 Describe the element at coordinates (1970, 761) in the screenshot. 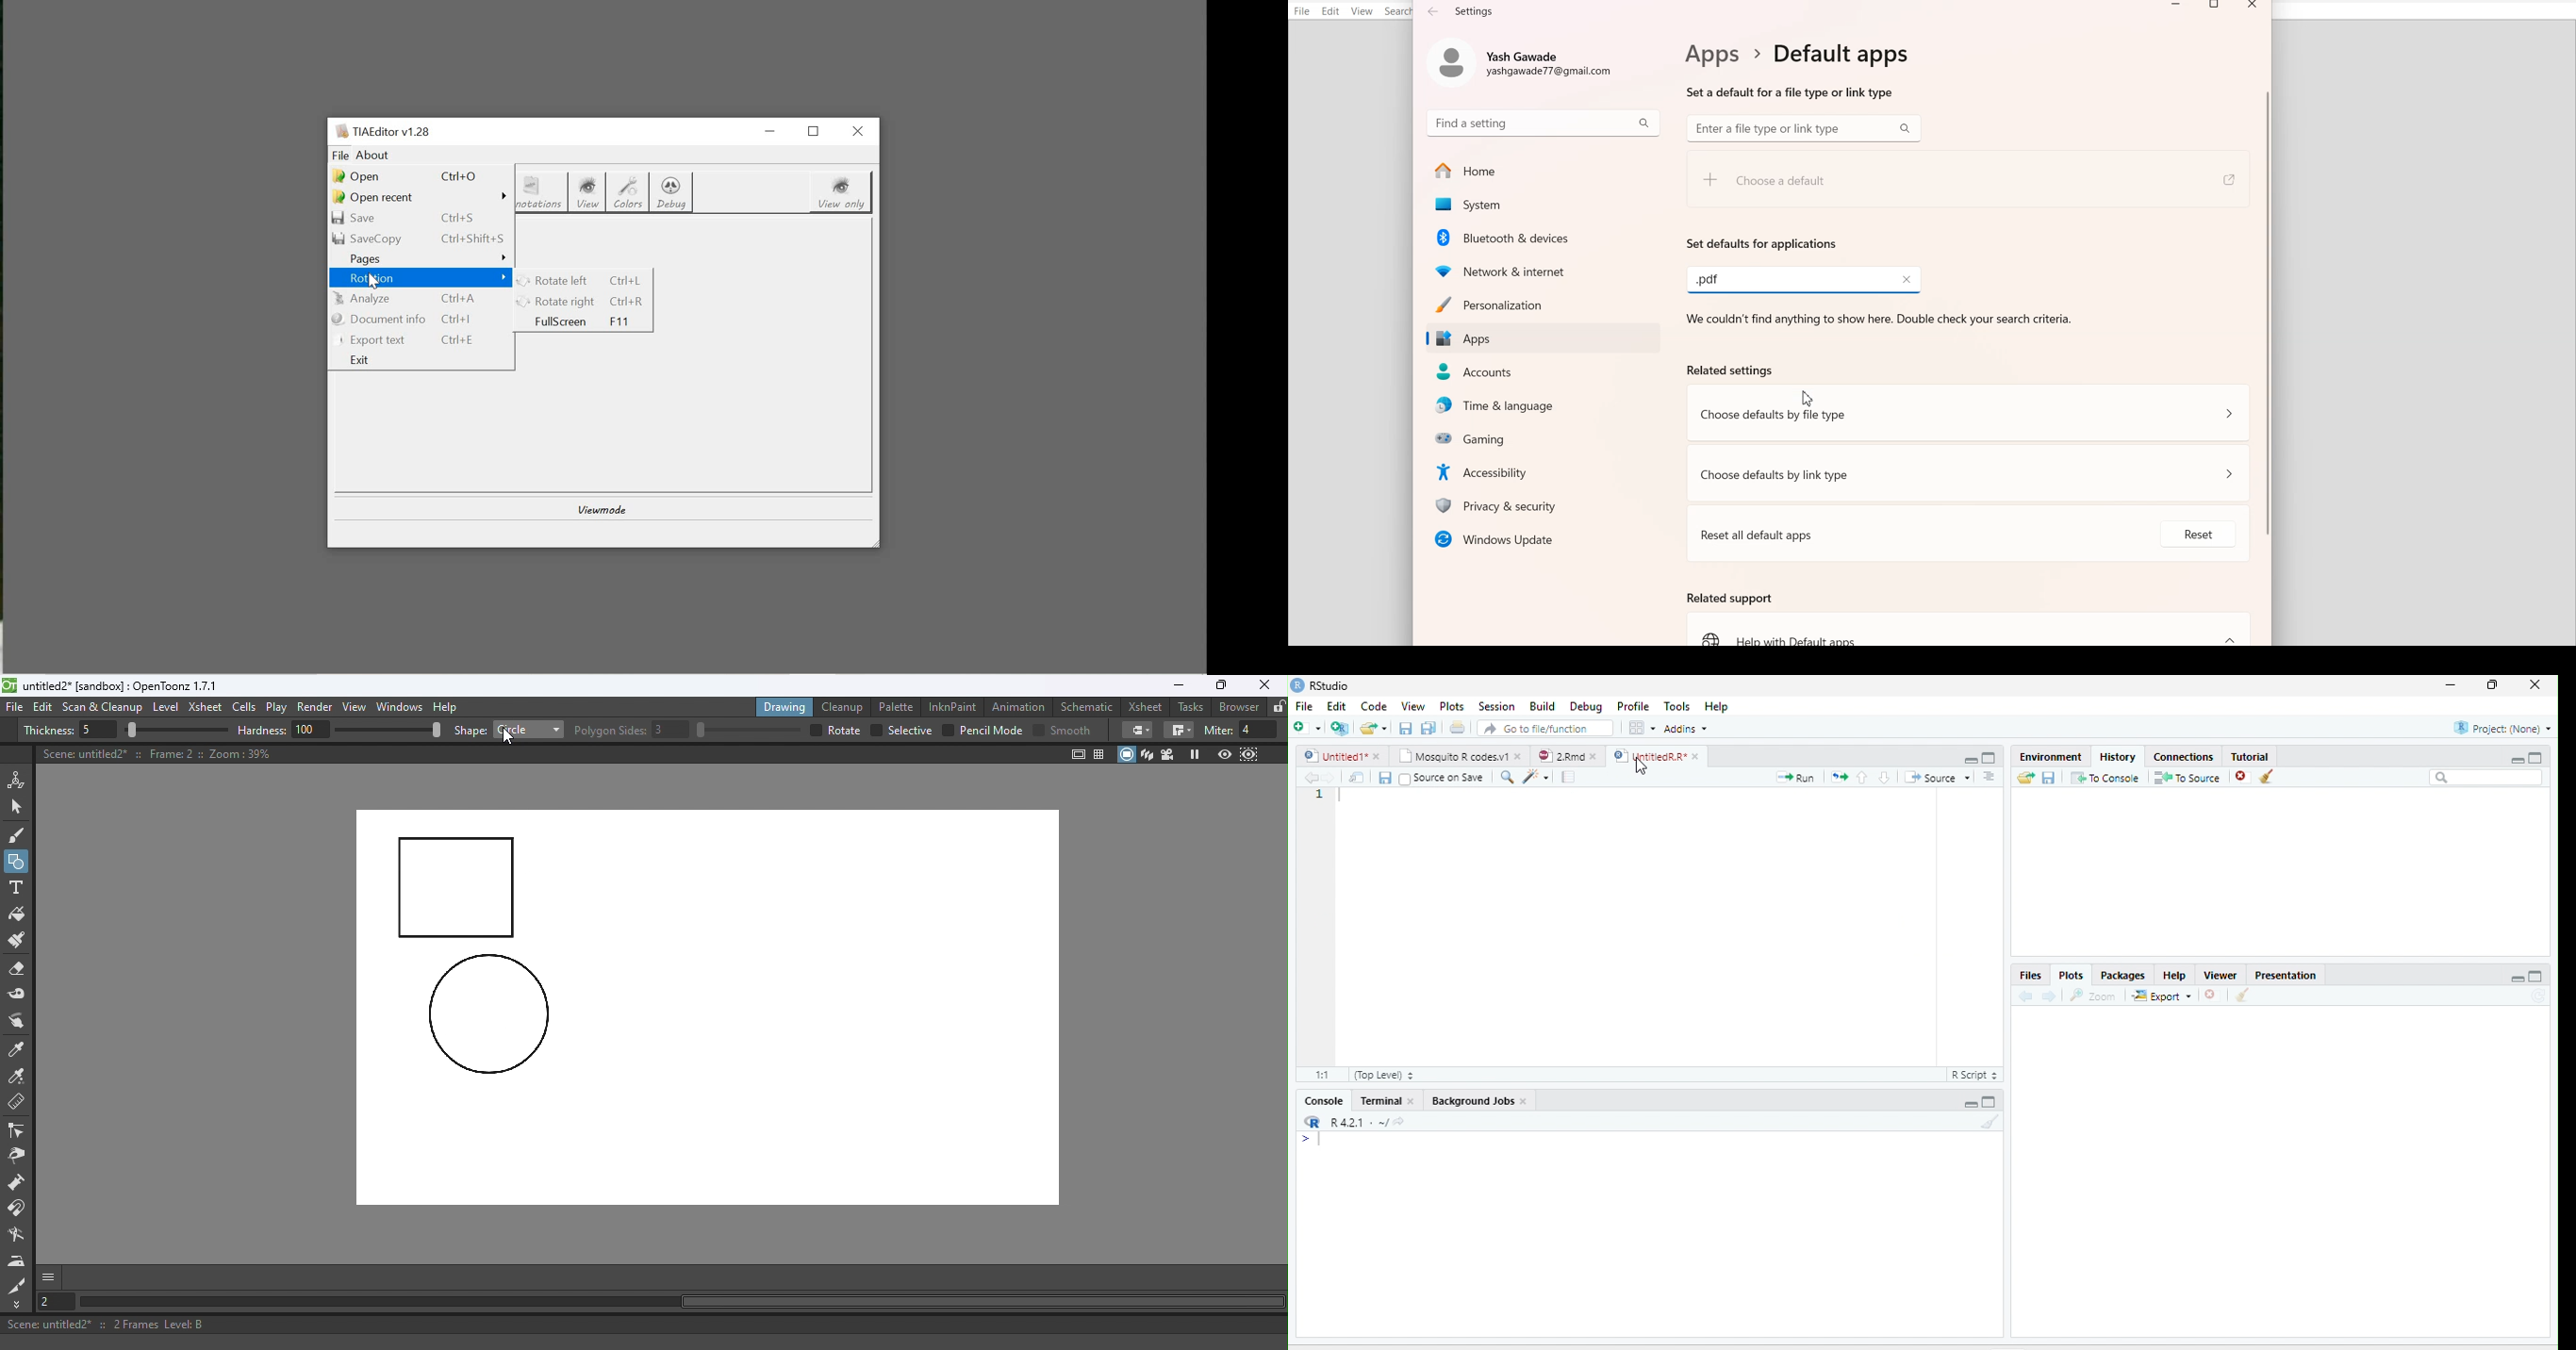

I see `Minimize` at that location.